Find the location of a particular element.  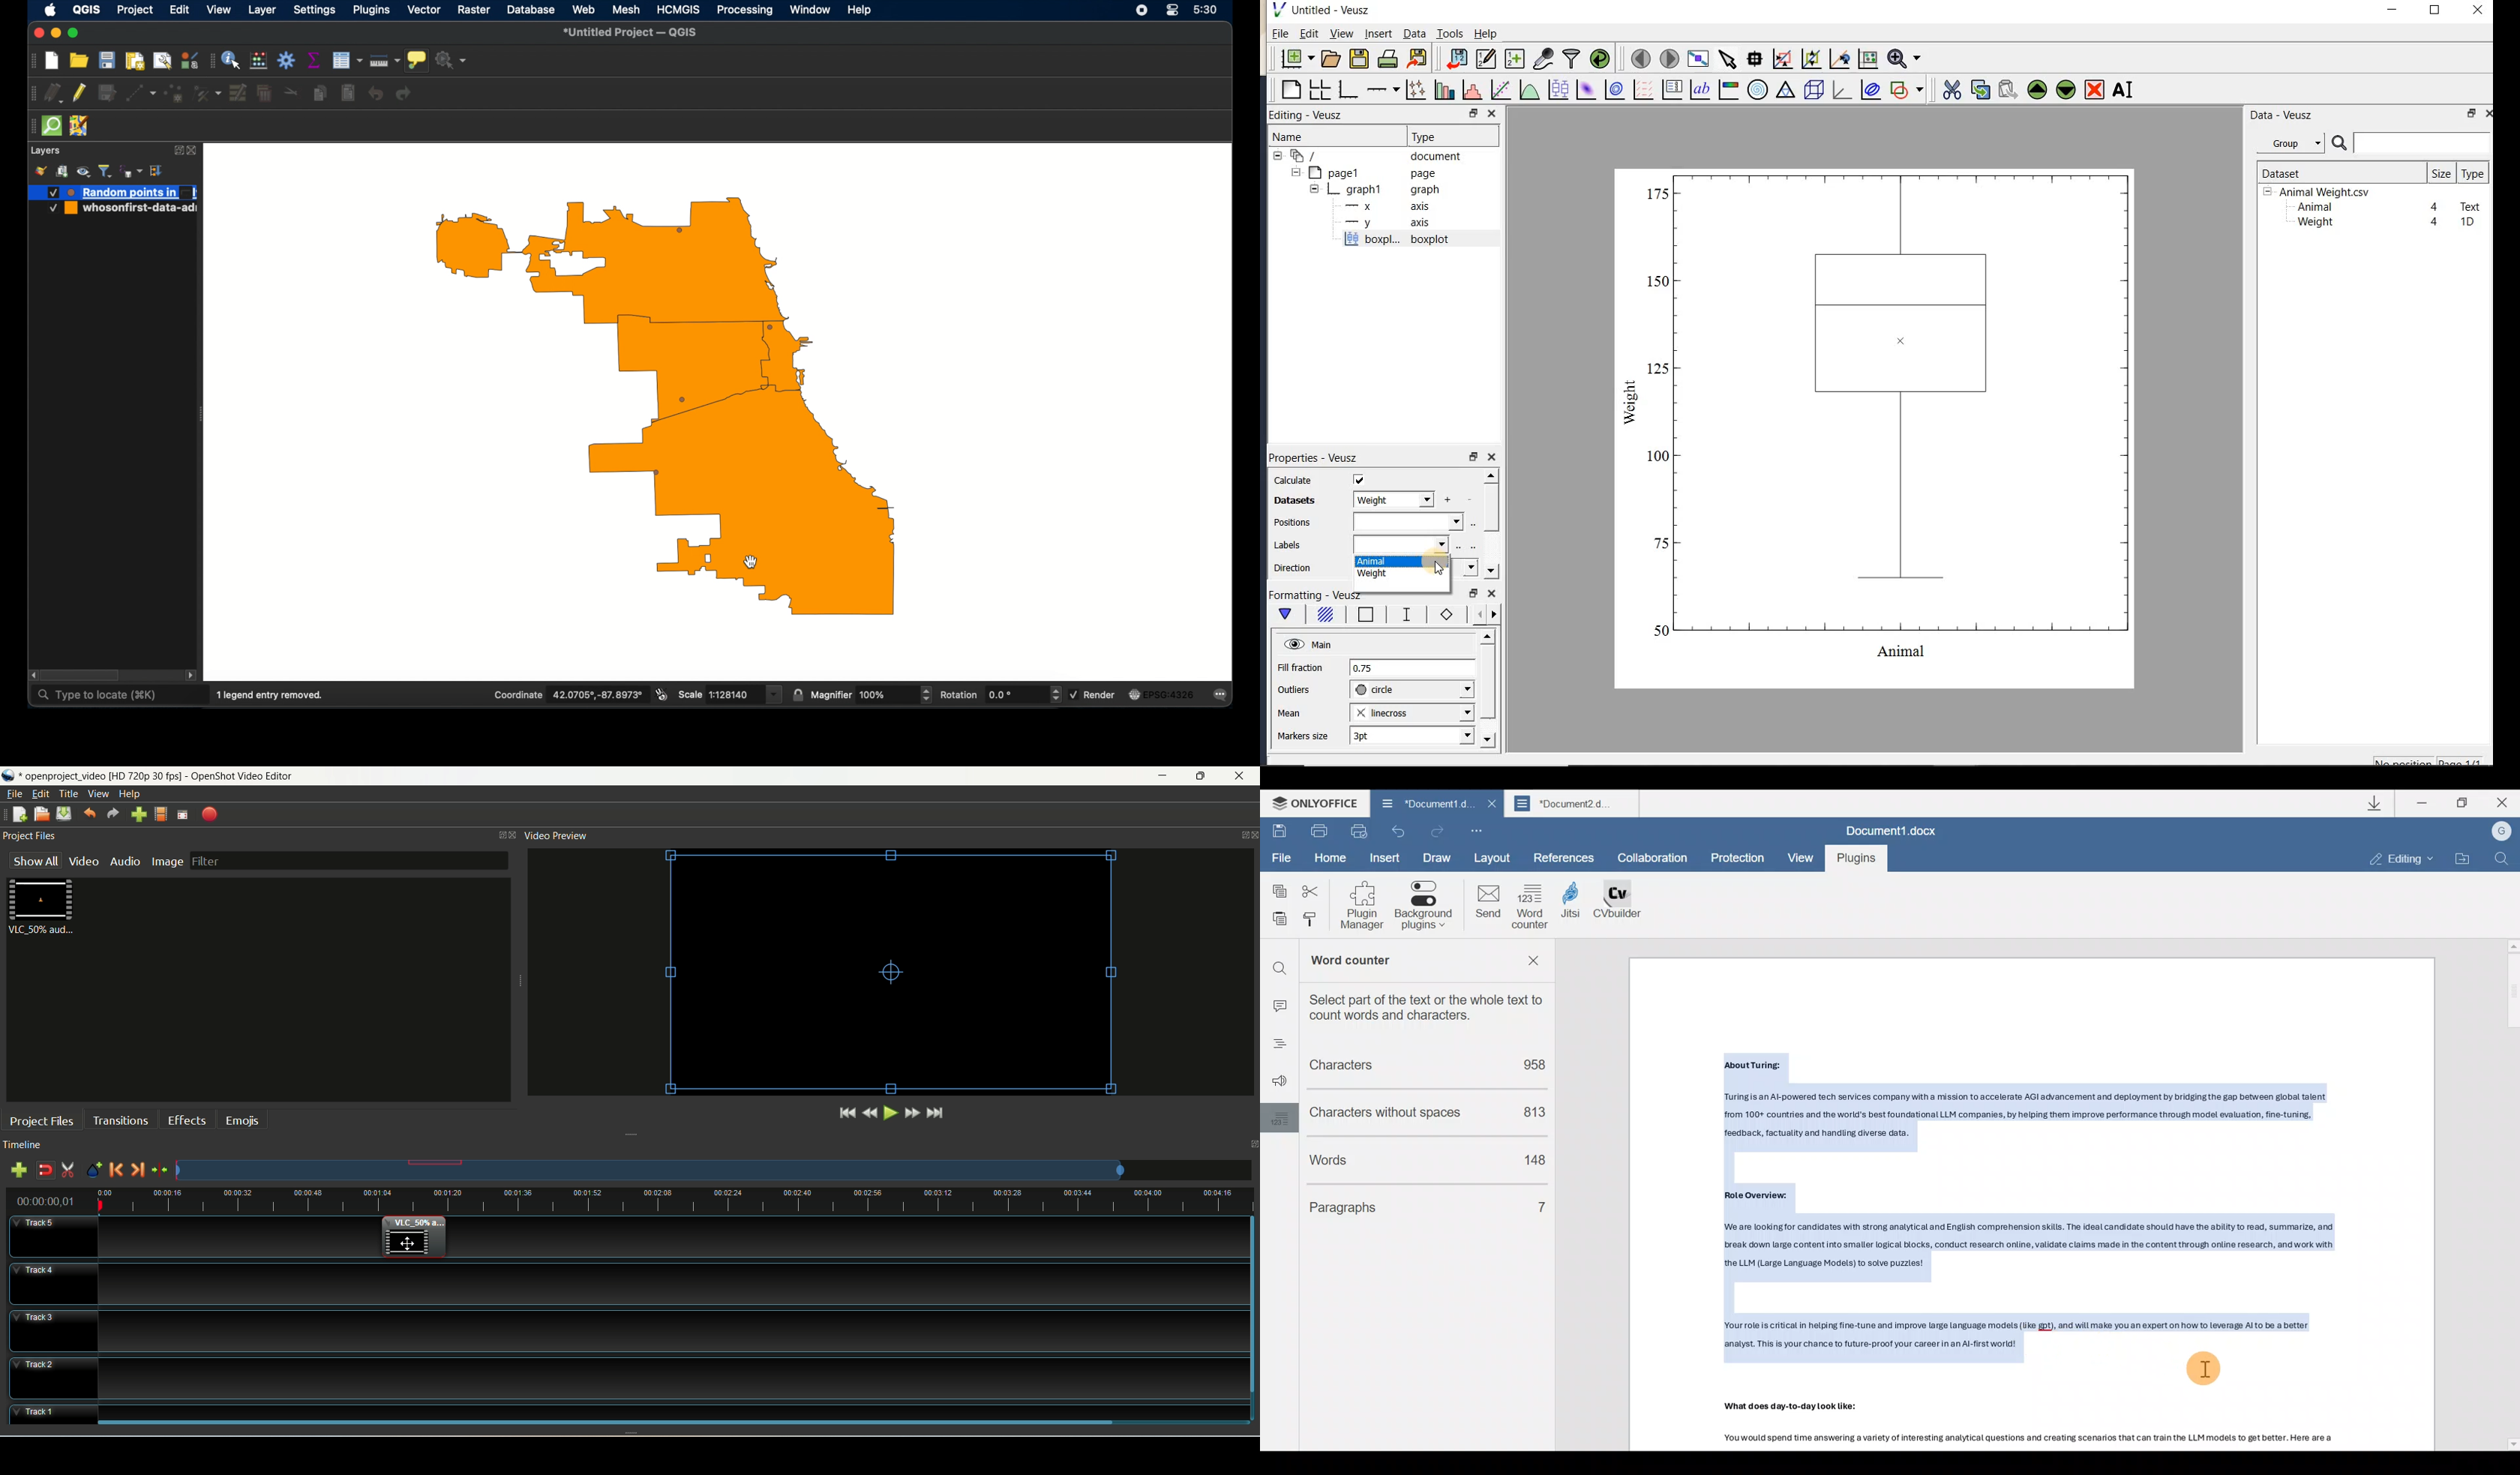

7 is located at coordinates (1536, 1206).